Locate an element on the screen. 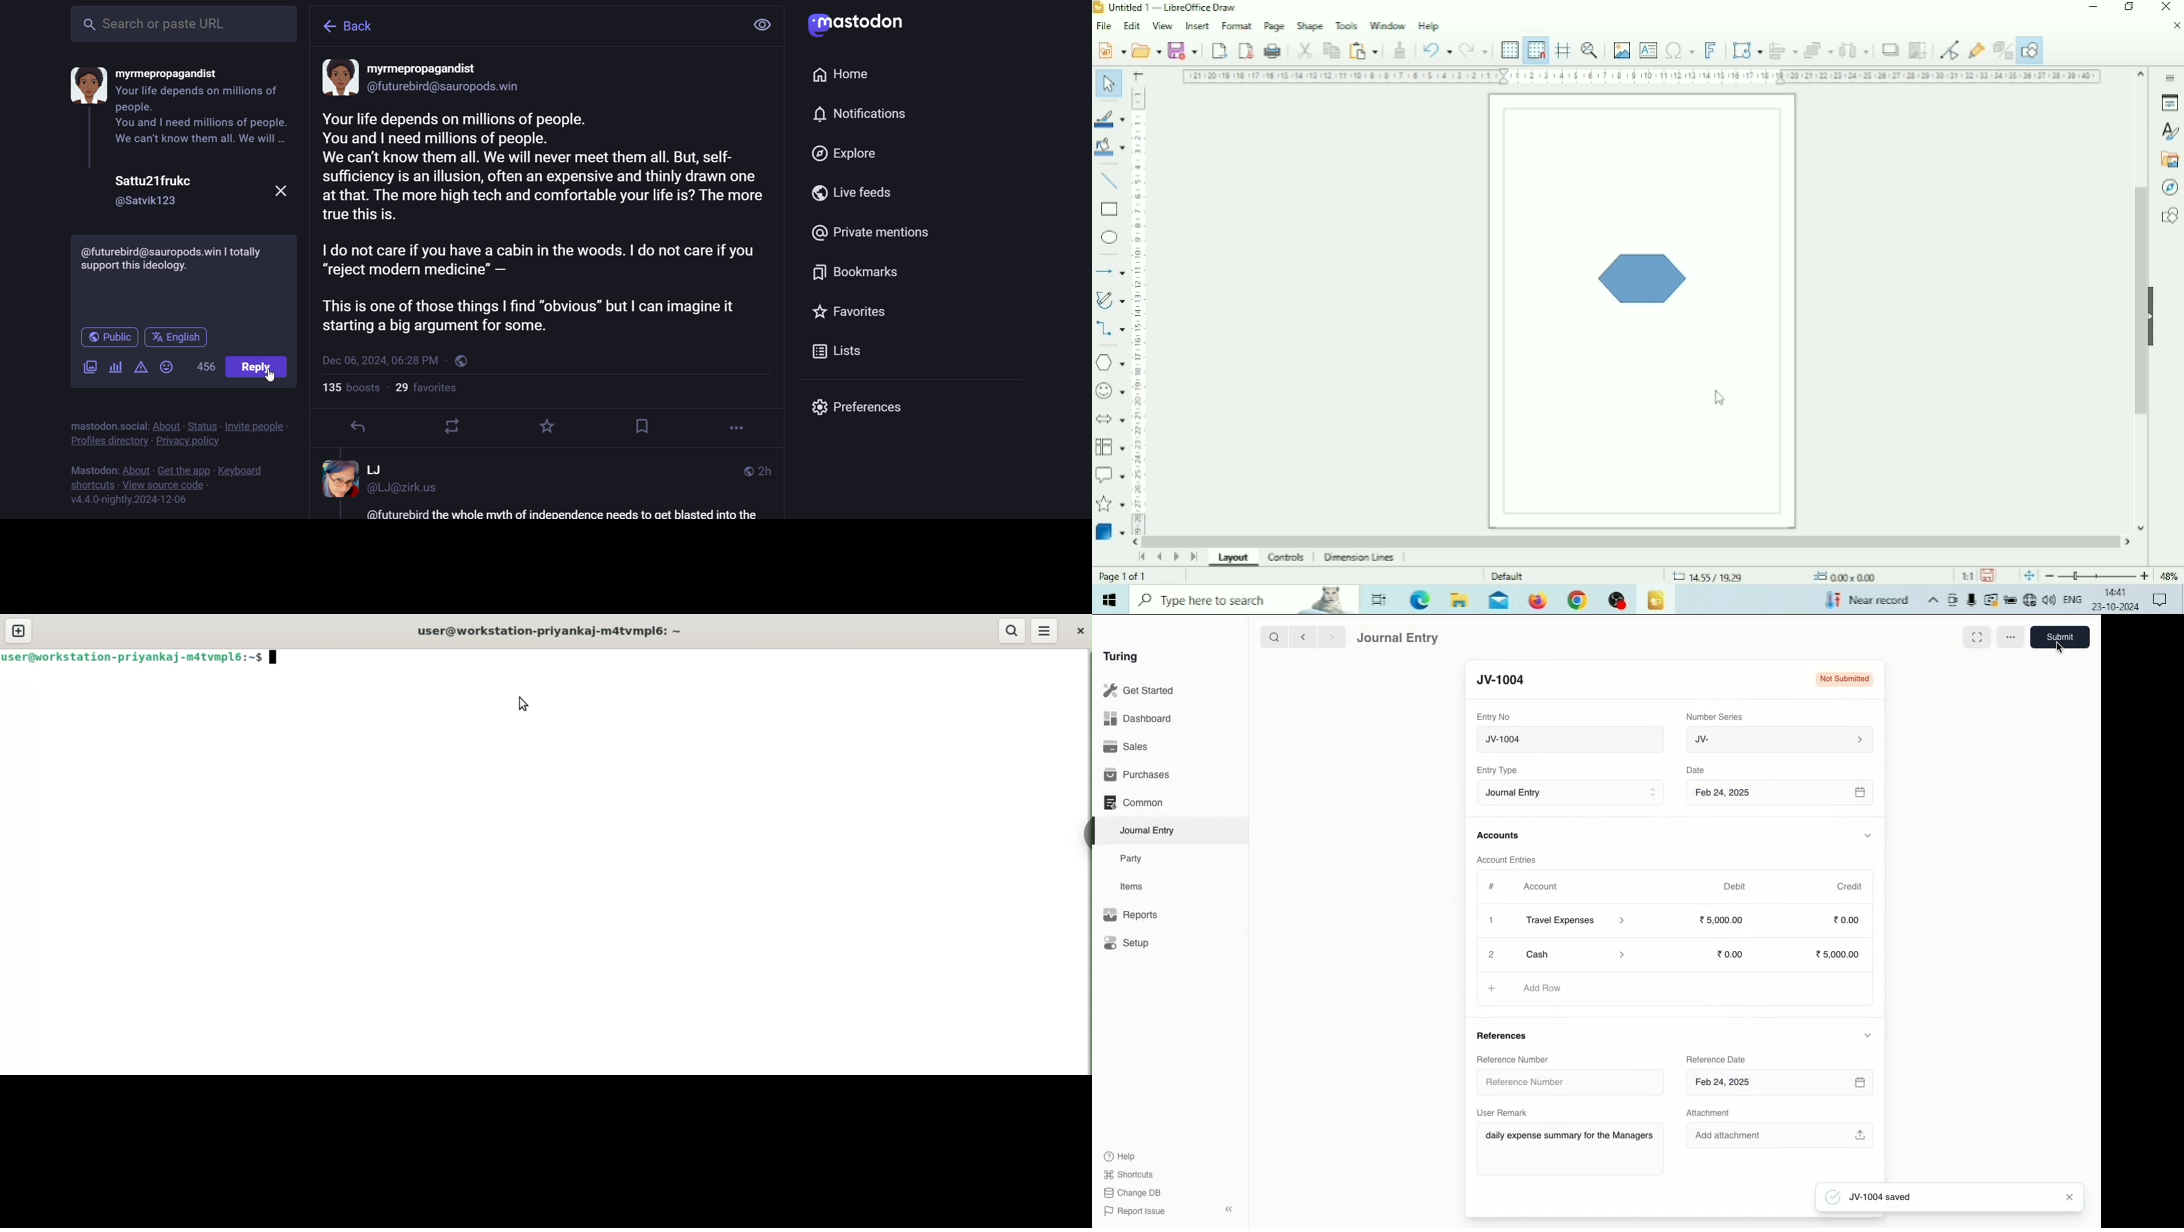  New Entry is located at coordinates (1509, 681).